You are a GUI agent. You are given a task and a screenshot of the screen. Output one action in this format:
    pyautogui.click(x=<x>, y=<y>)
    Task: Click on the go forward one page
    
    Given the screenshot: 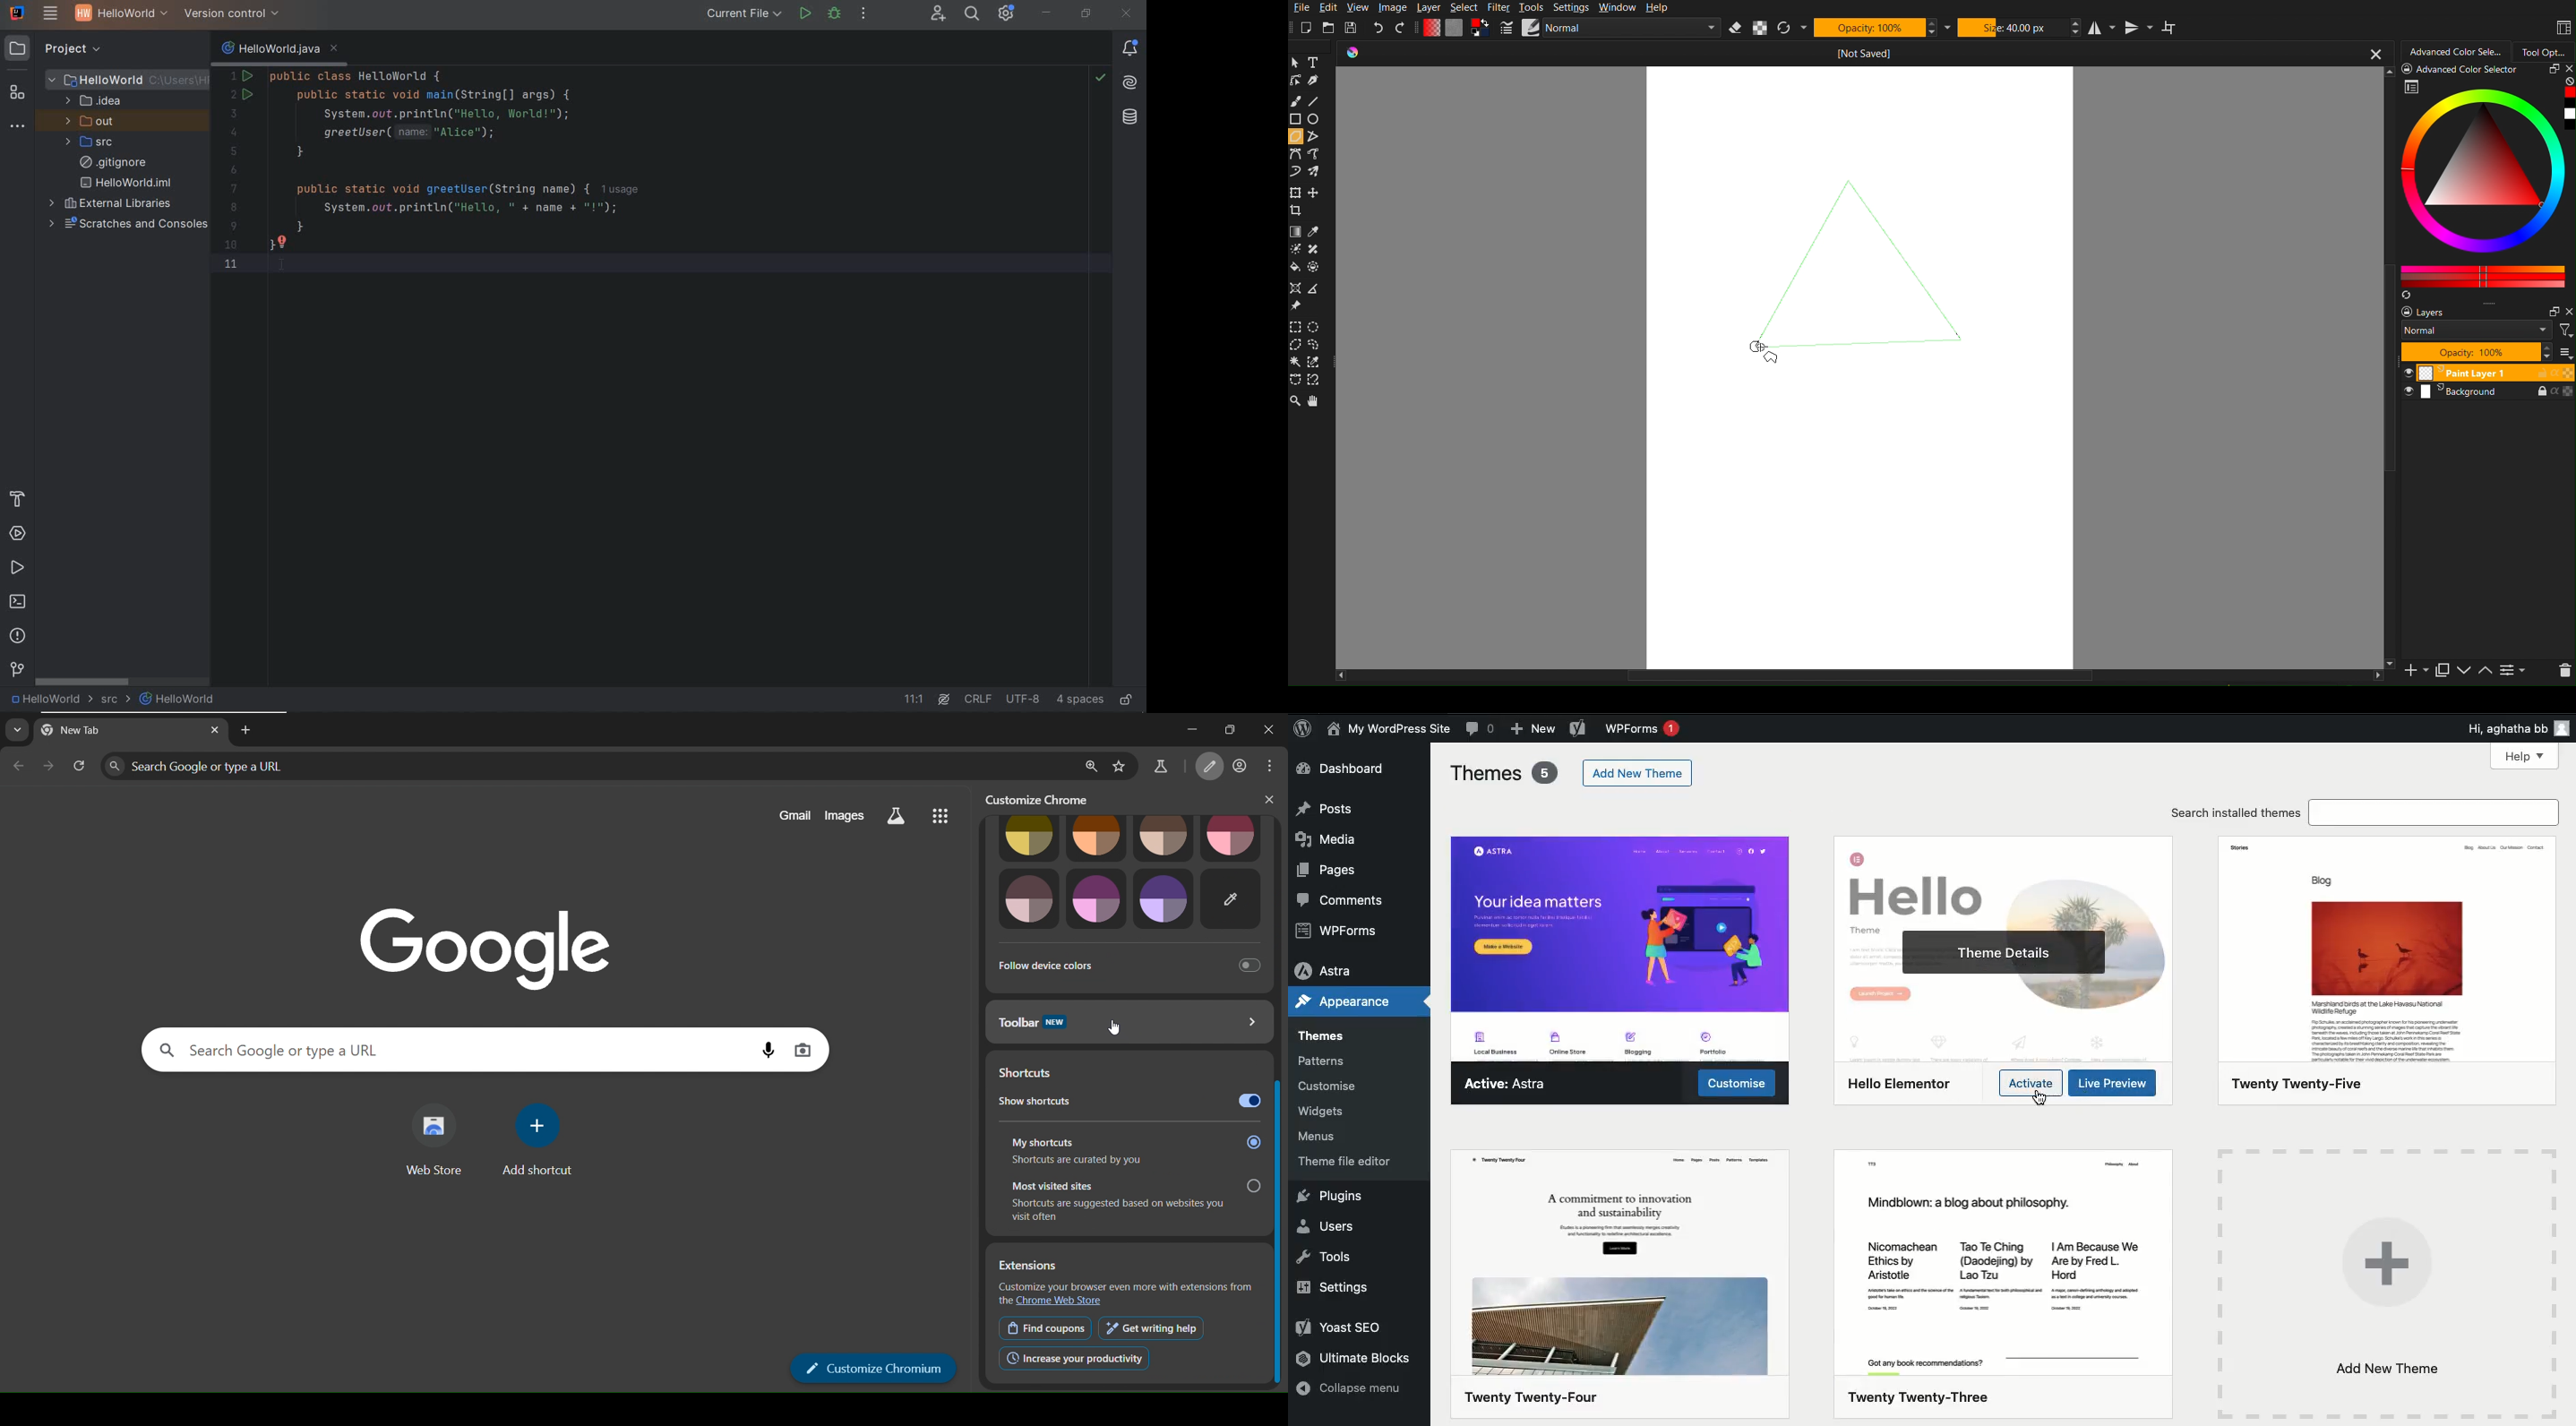 What is the action you would take?
    pyautogui.click(x=50, y=767)
    